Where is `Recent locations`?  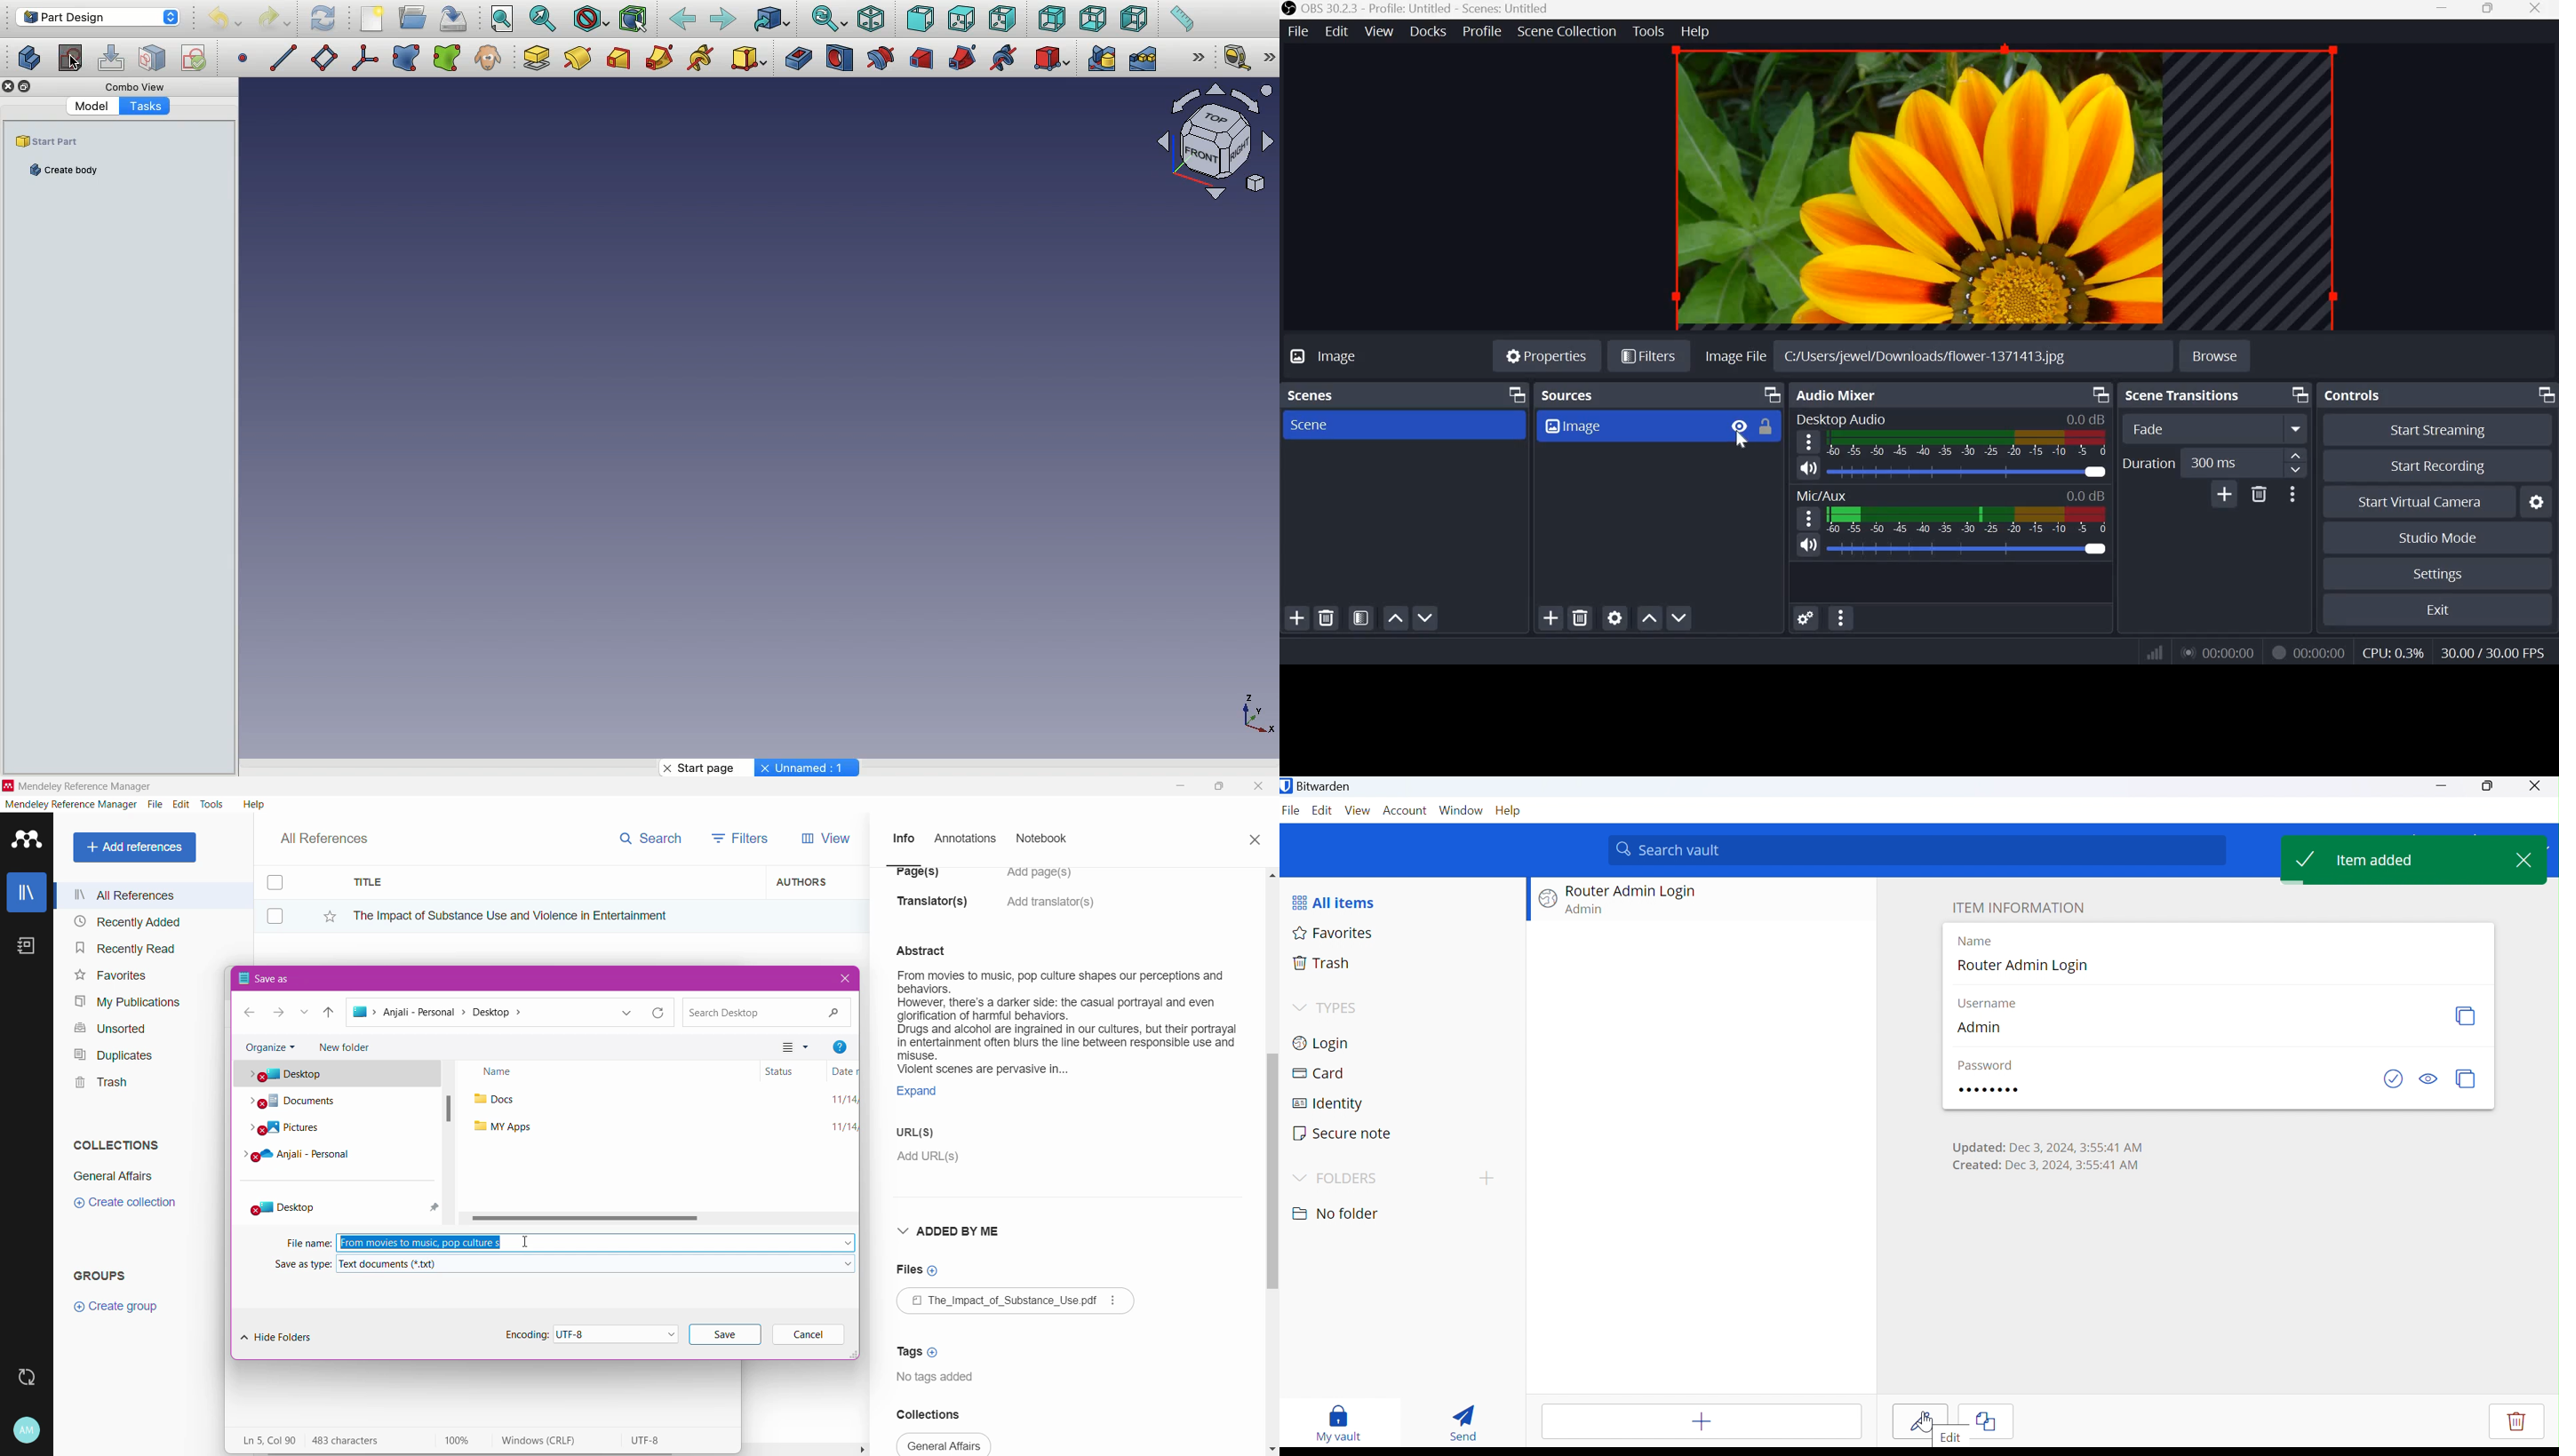
Recent locations is located at coordinates (305, 1013).